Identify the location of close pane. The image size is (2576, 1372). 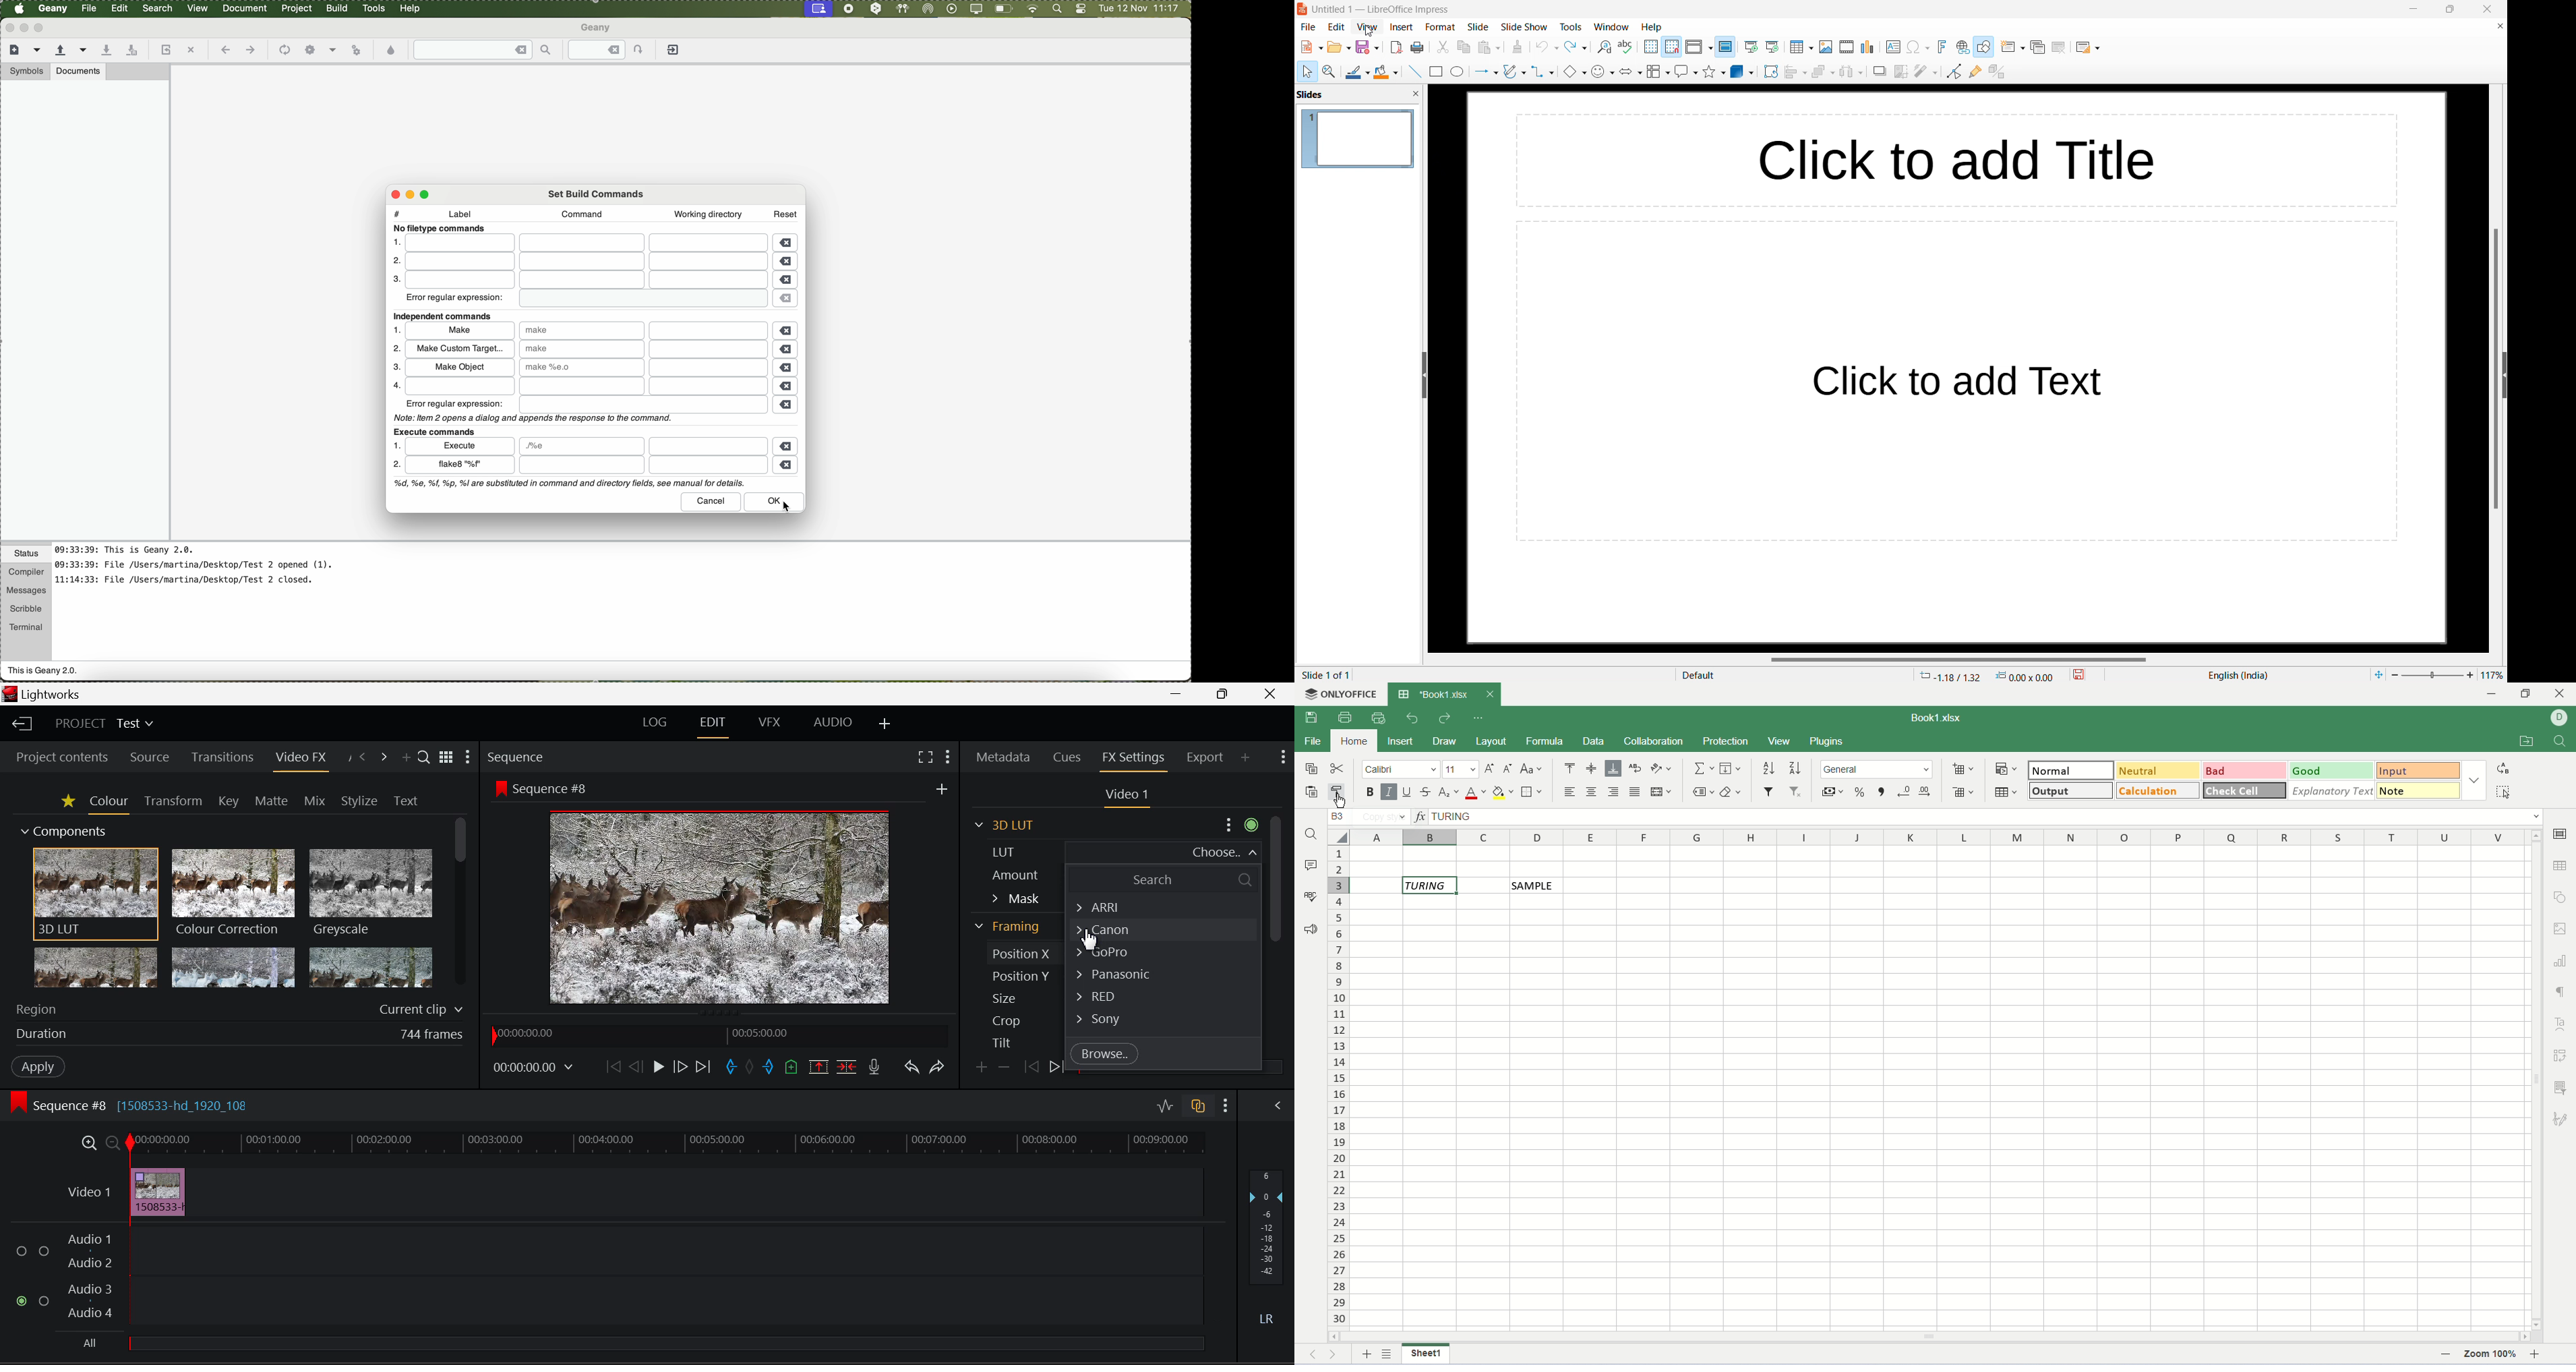
(1416, 94).